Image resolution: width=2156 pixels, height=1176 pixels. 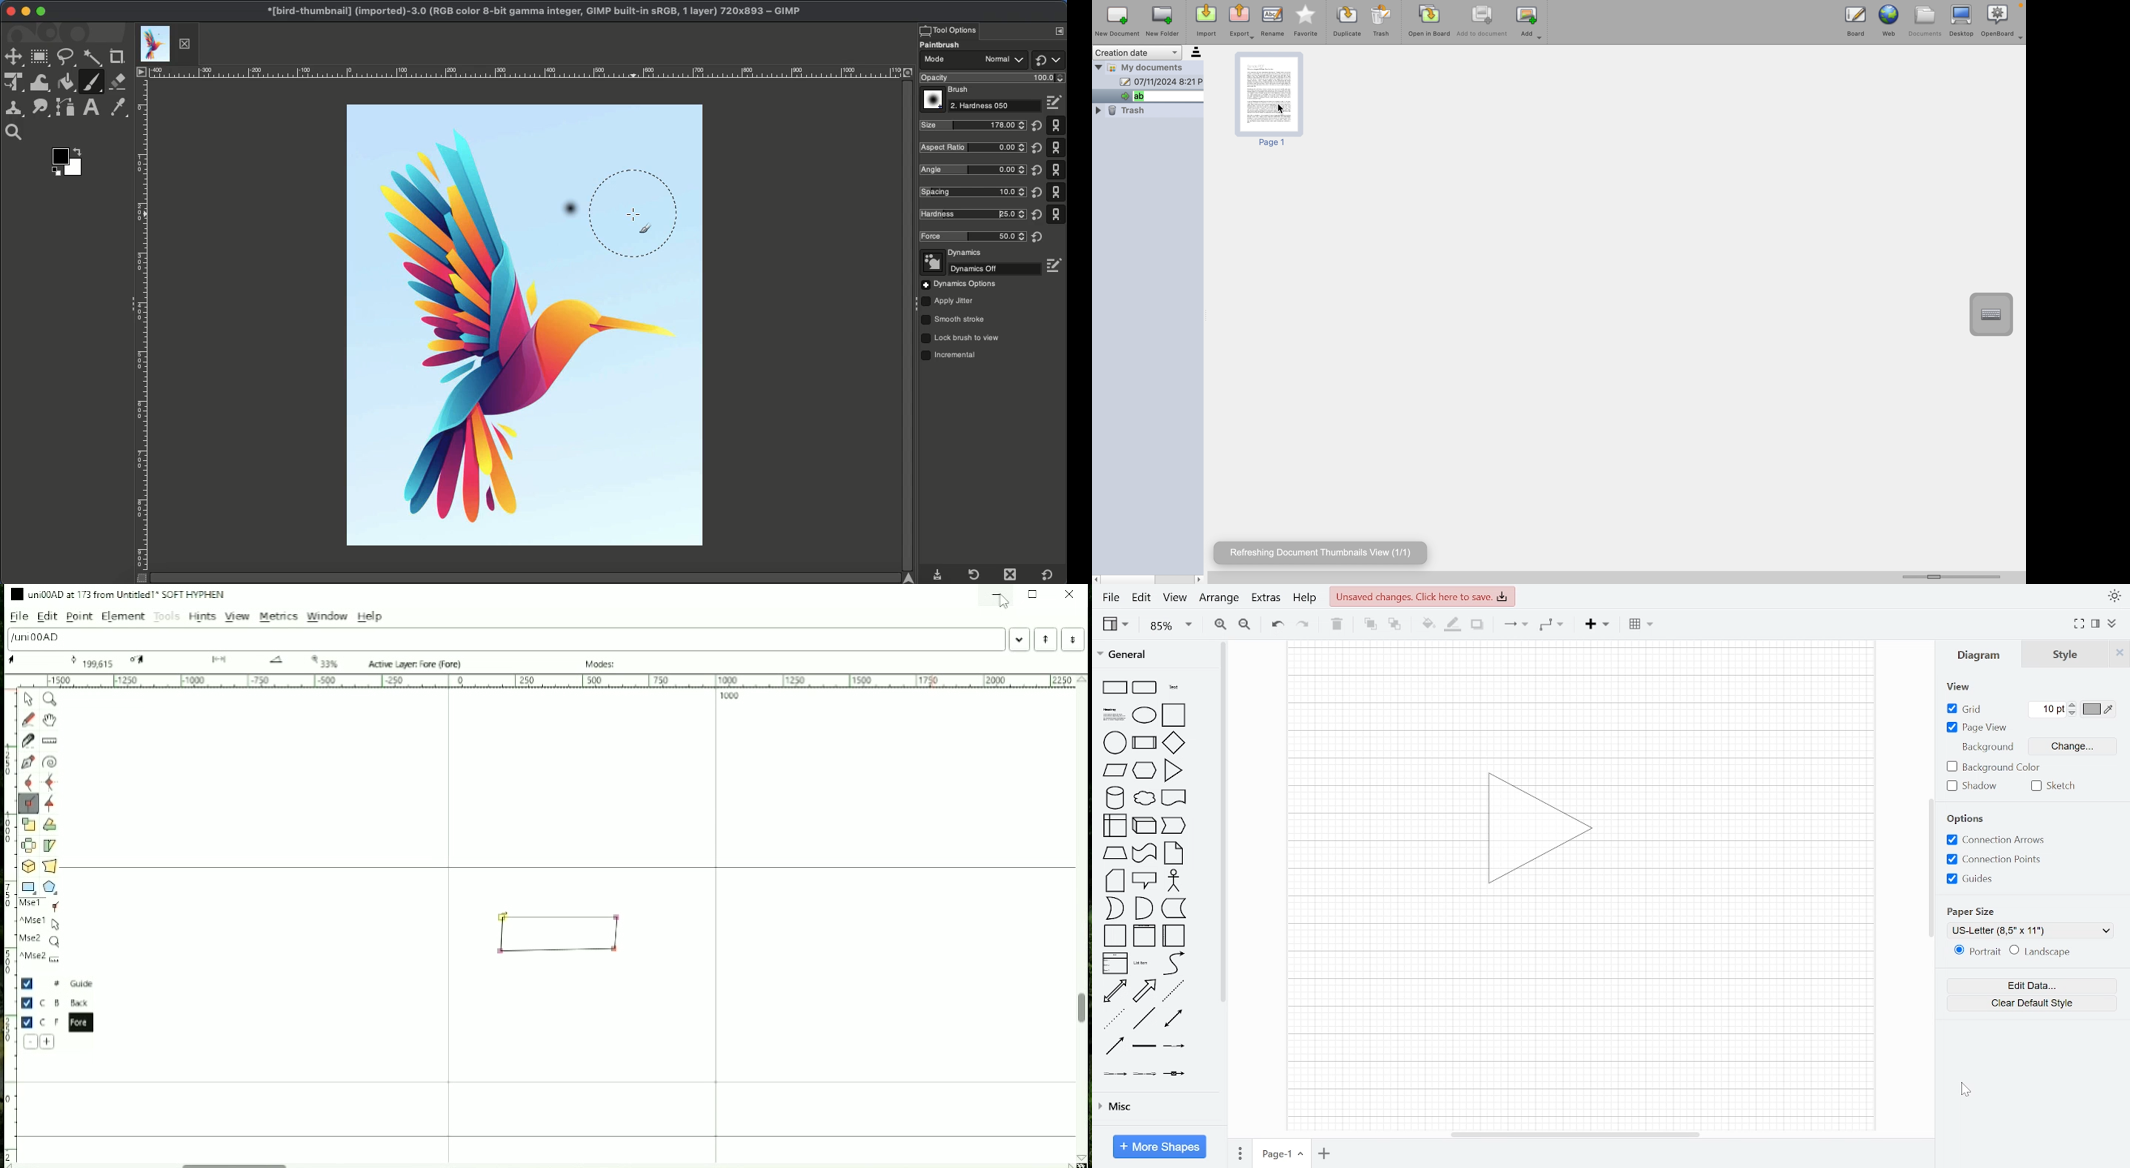 I want to click on Add page, so click(x=1324, y=1153).